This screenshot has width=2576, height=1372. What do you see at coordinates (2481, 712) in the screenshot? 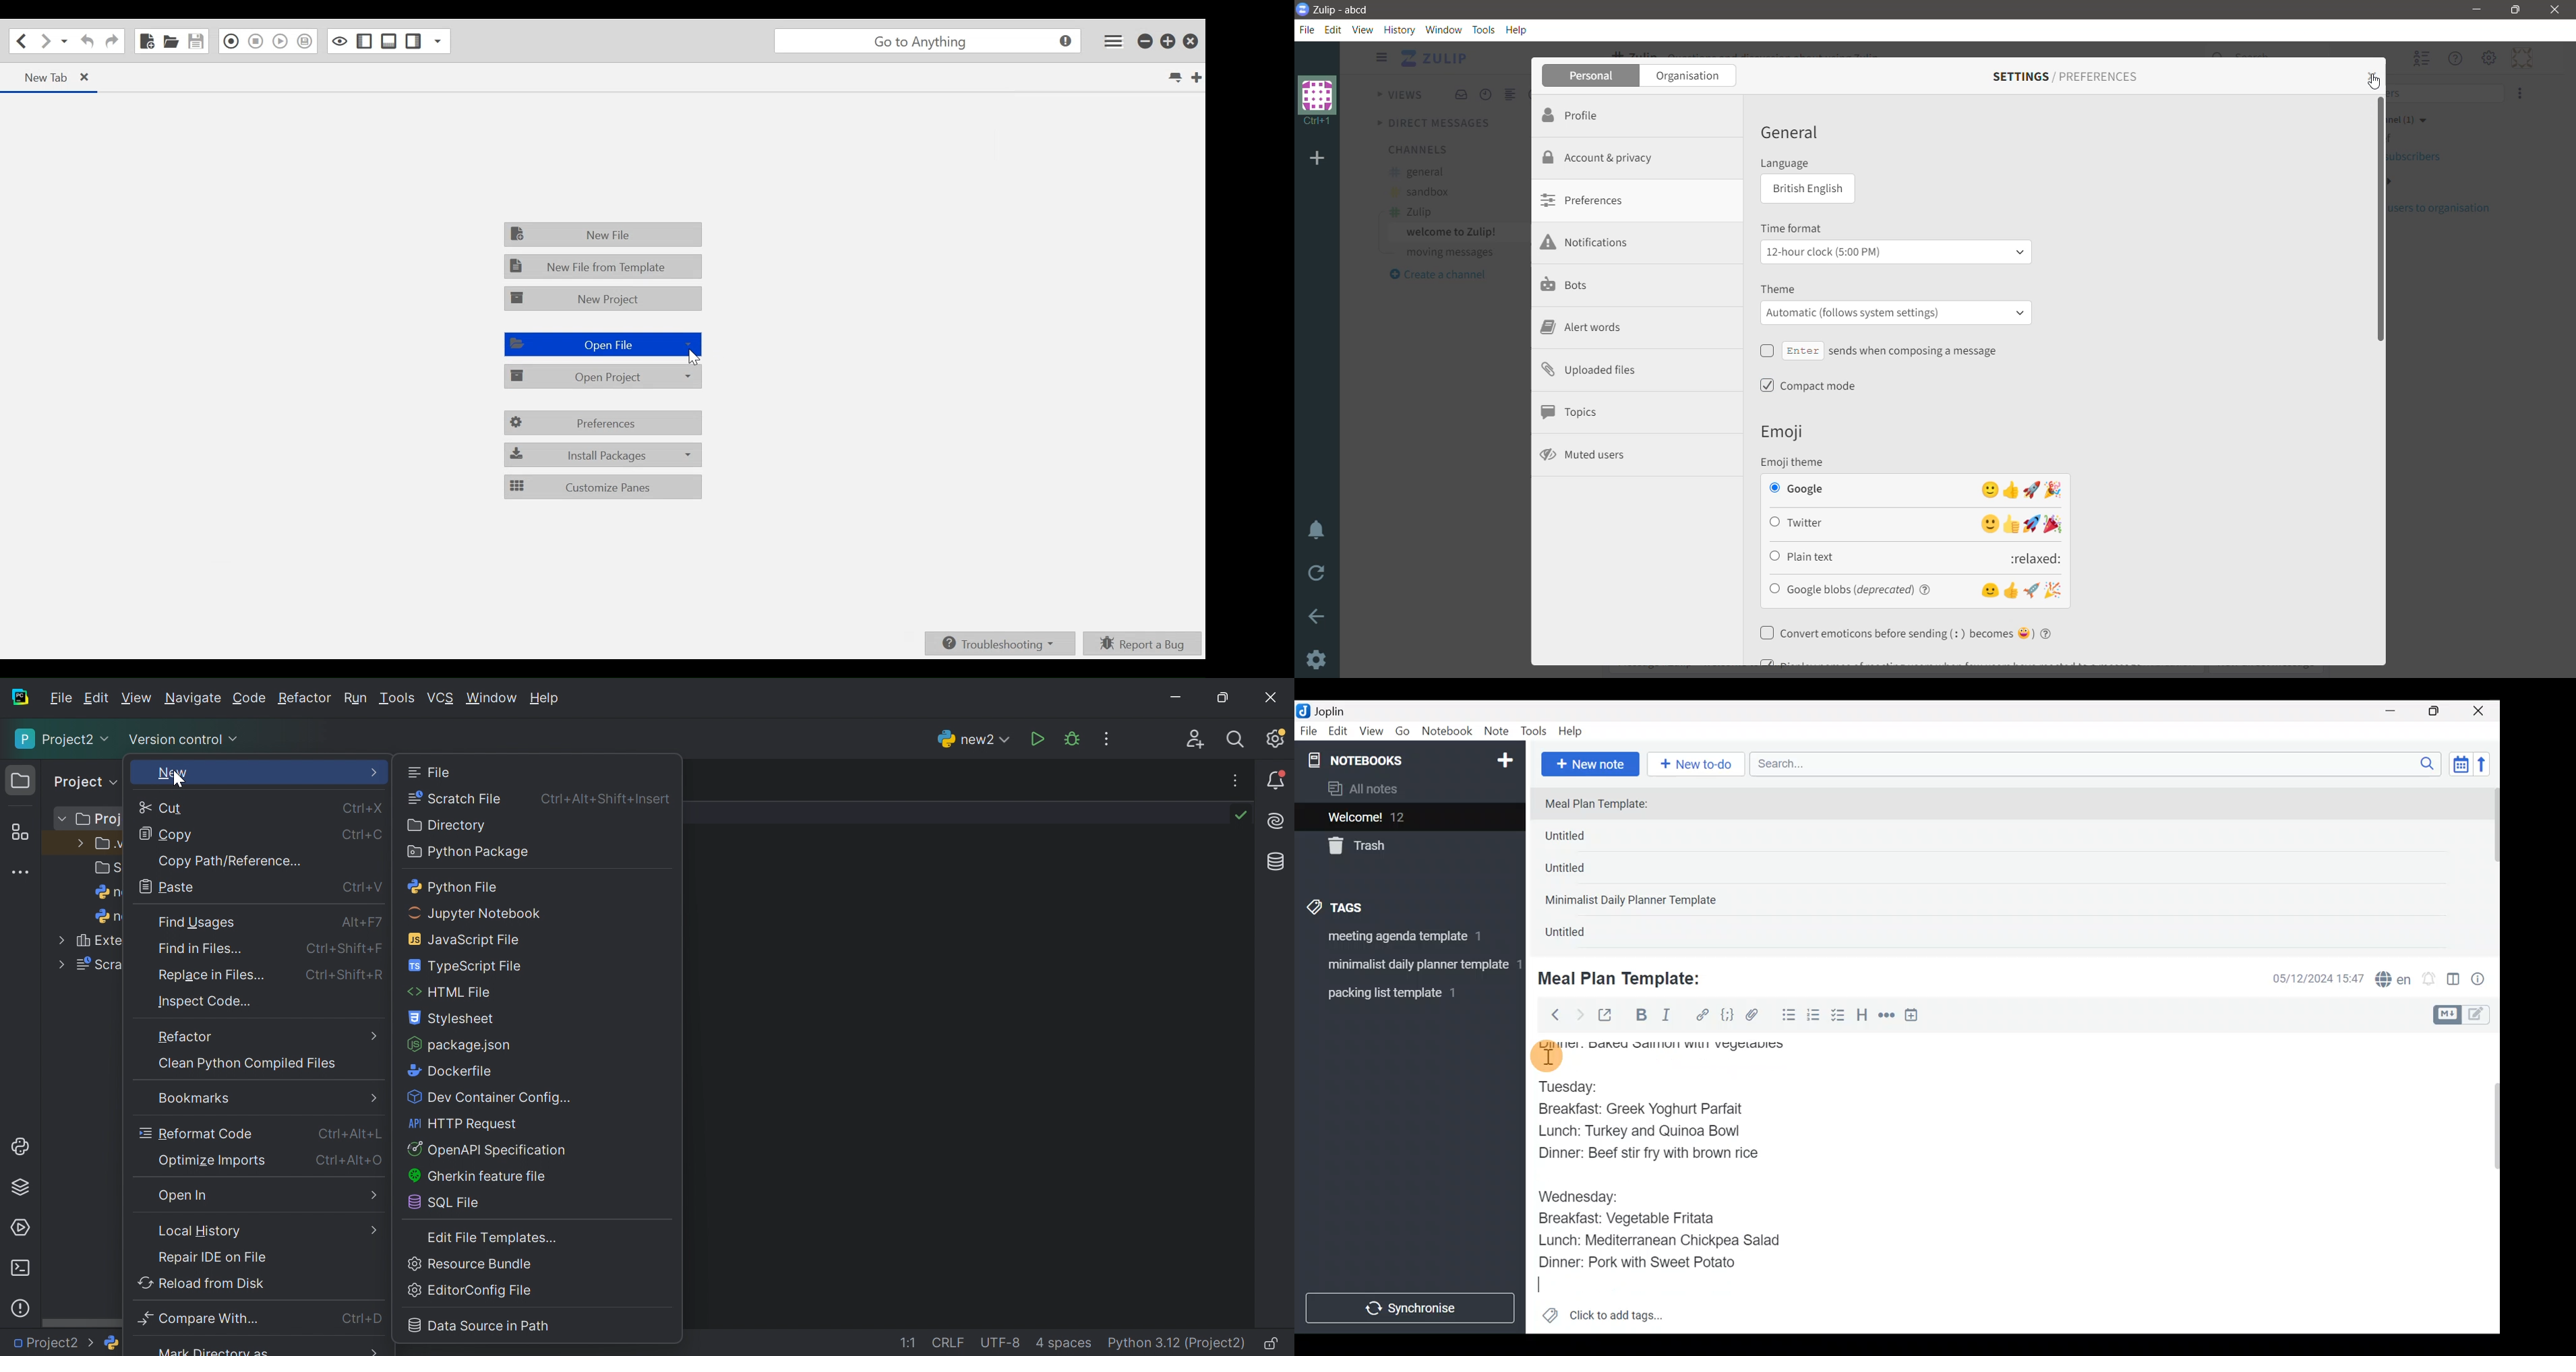
I see `Close` at bounding box center [2481, 712].